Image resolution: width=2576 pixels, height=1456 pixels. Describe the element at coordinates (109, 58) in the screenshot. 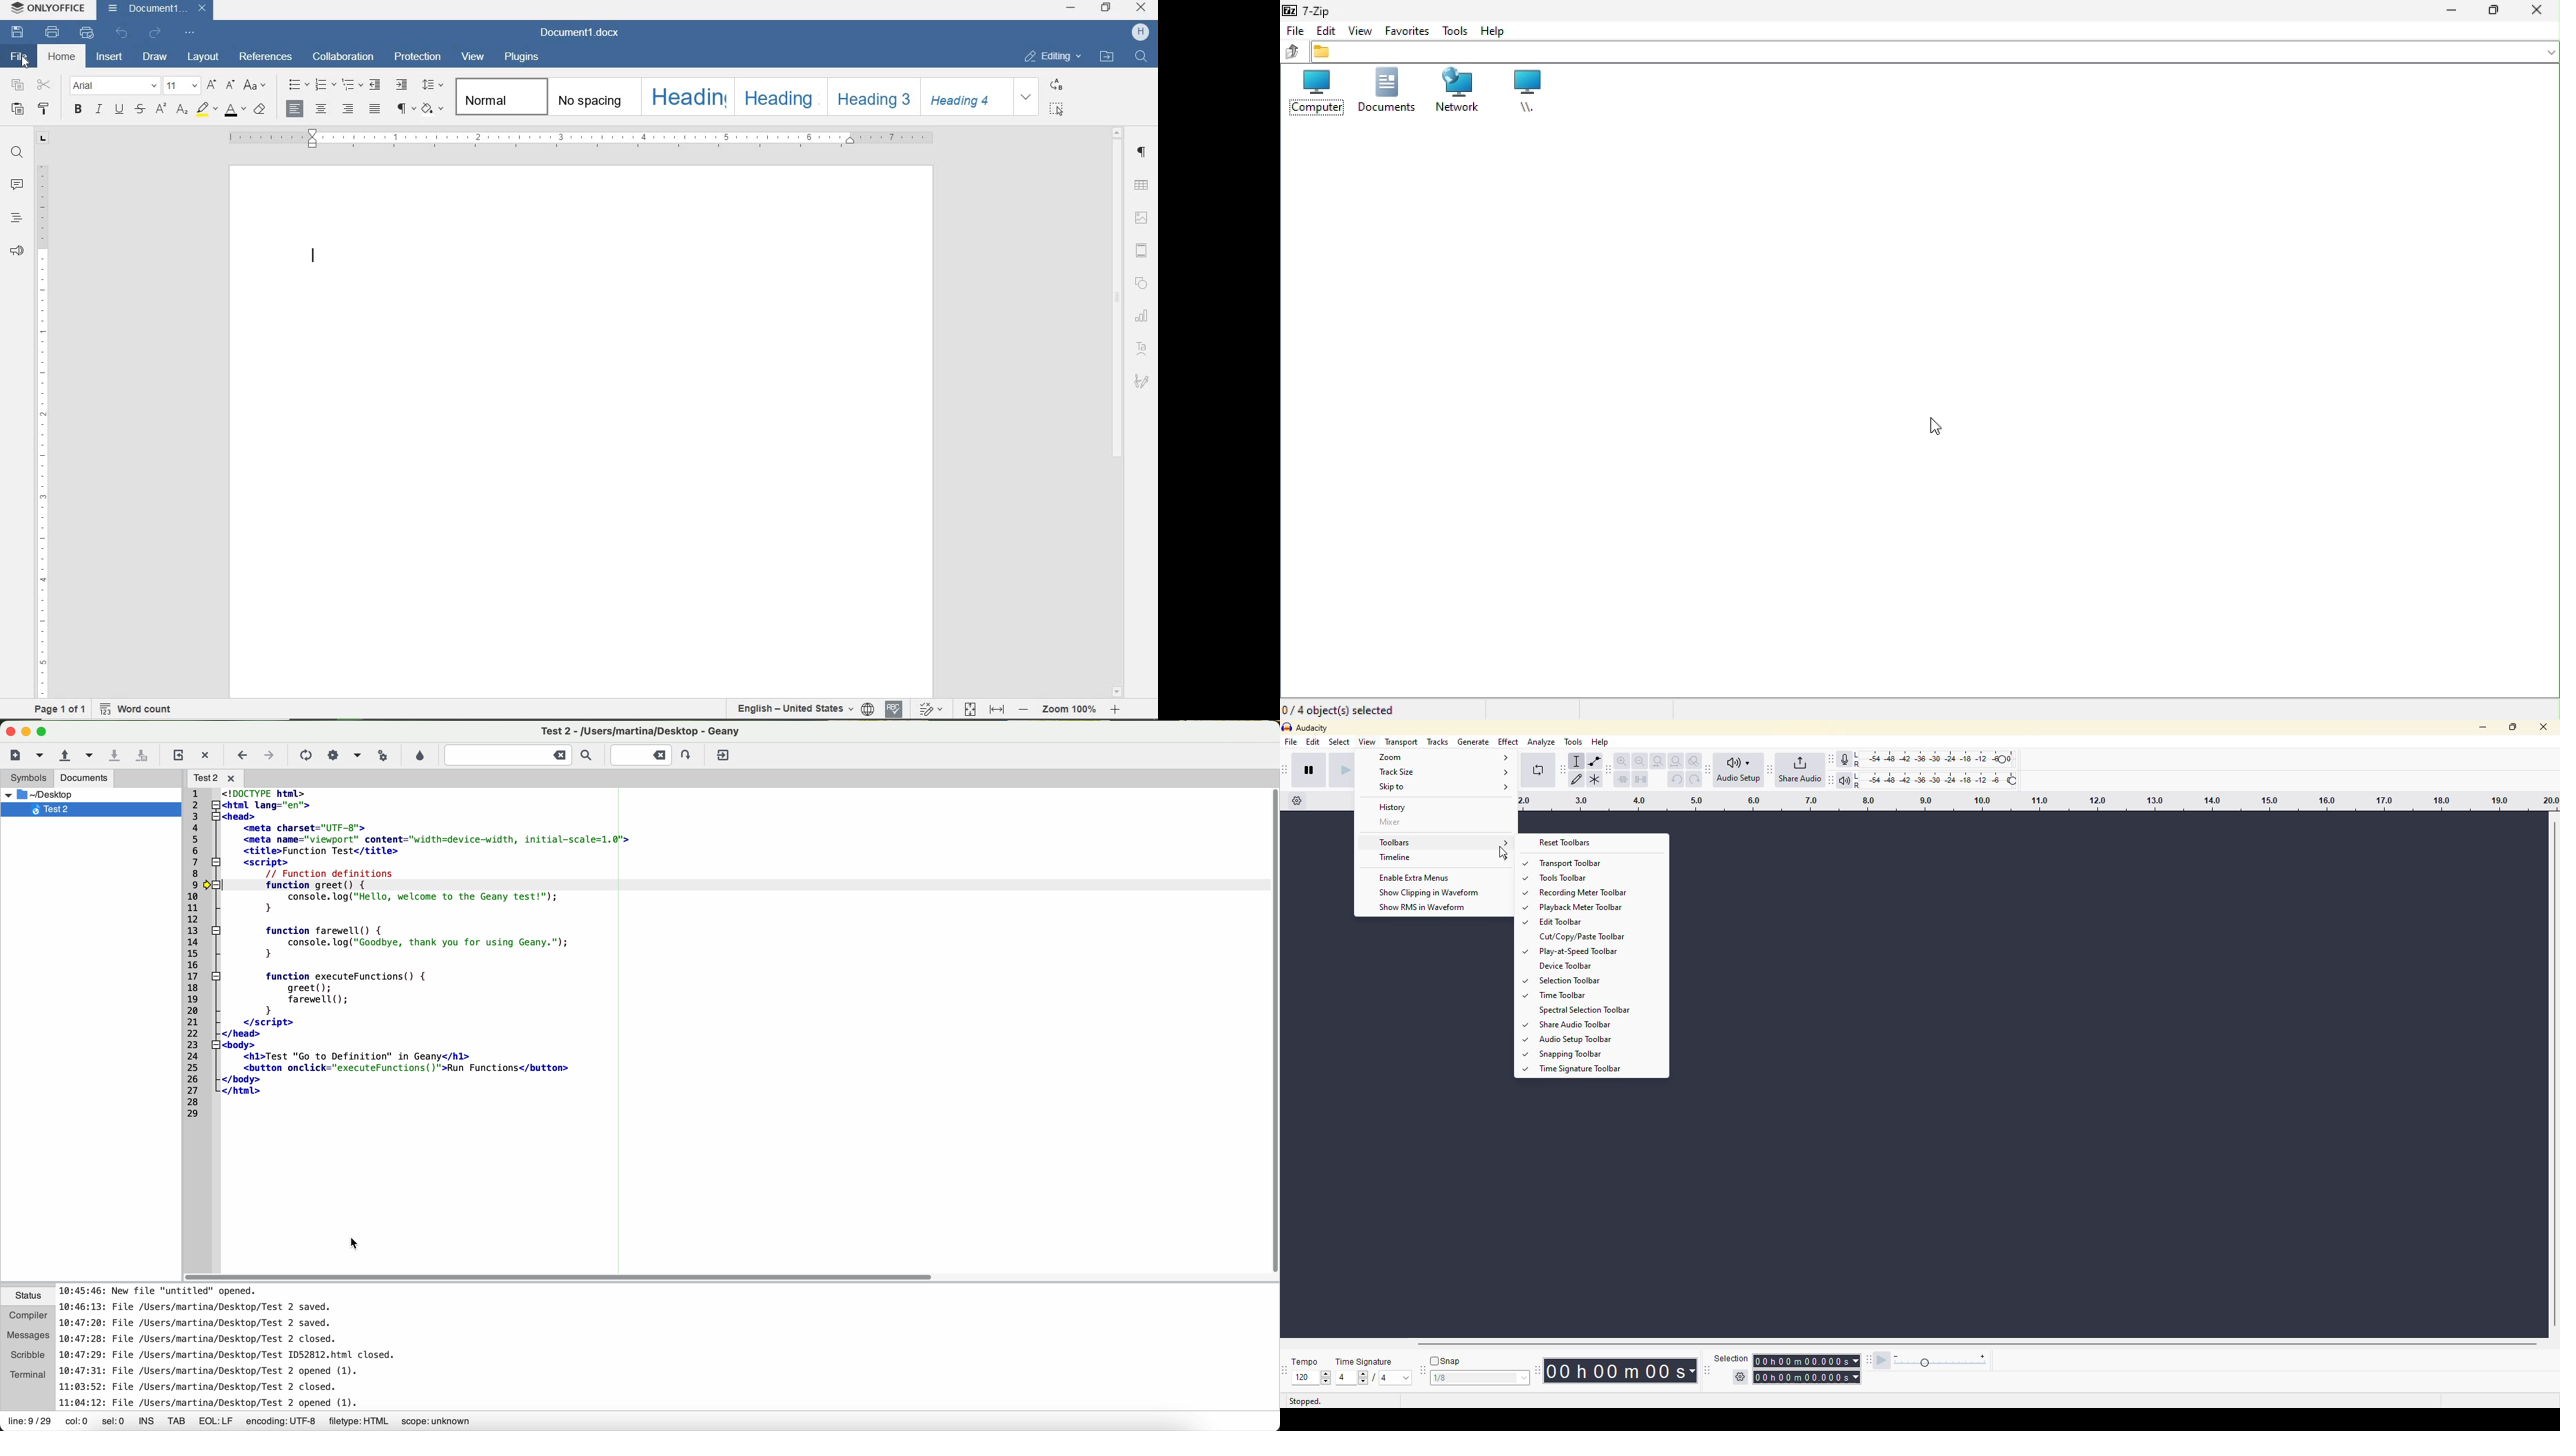

I see `insert` at that location.